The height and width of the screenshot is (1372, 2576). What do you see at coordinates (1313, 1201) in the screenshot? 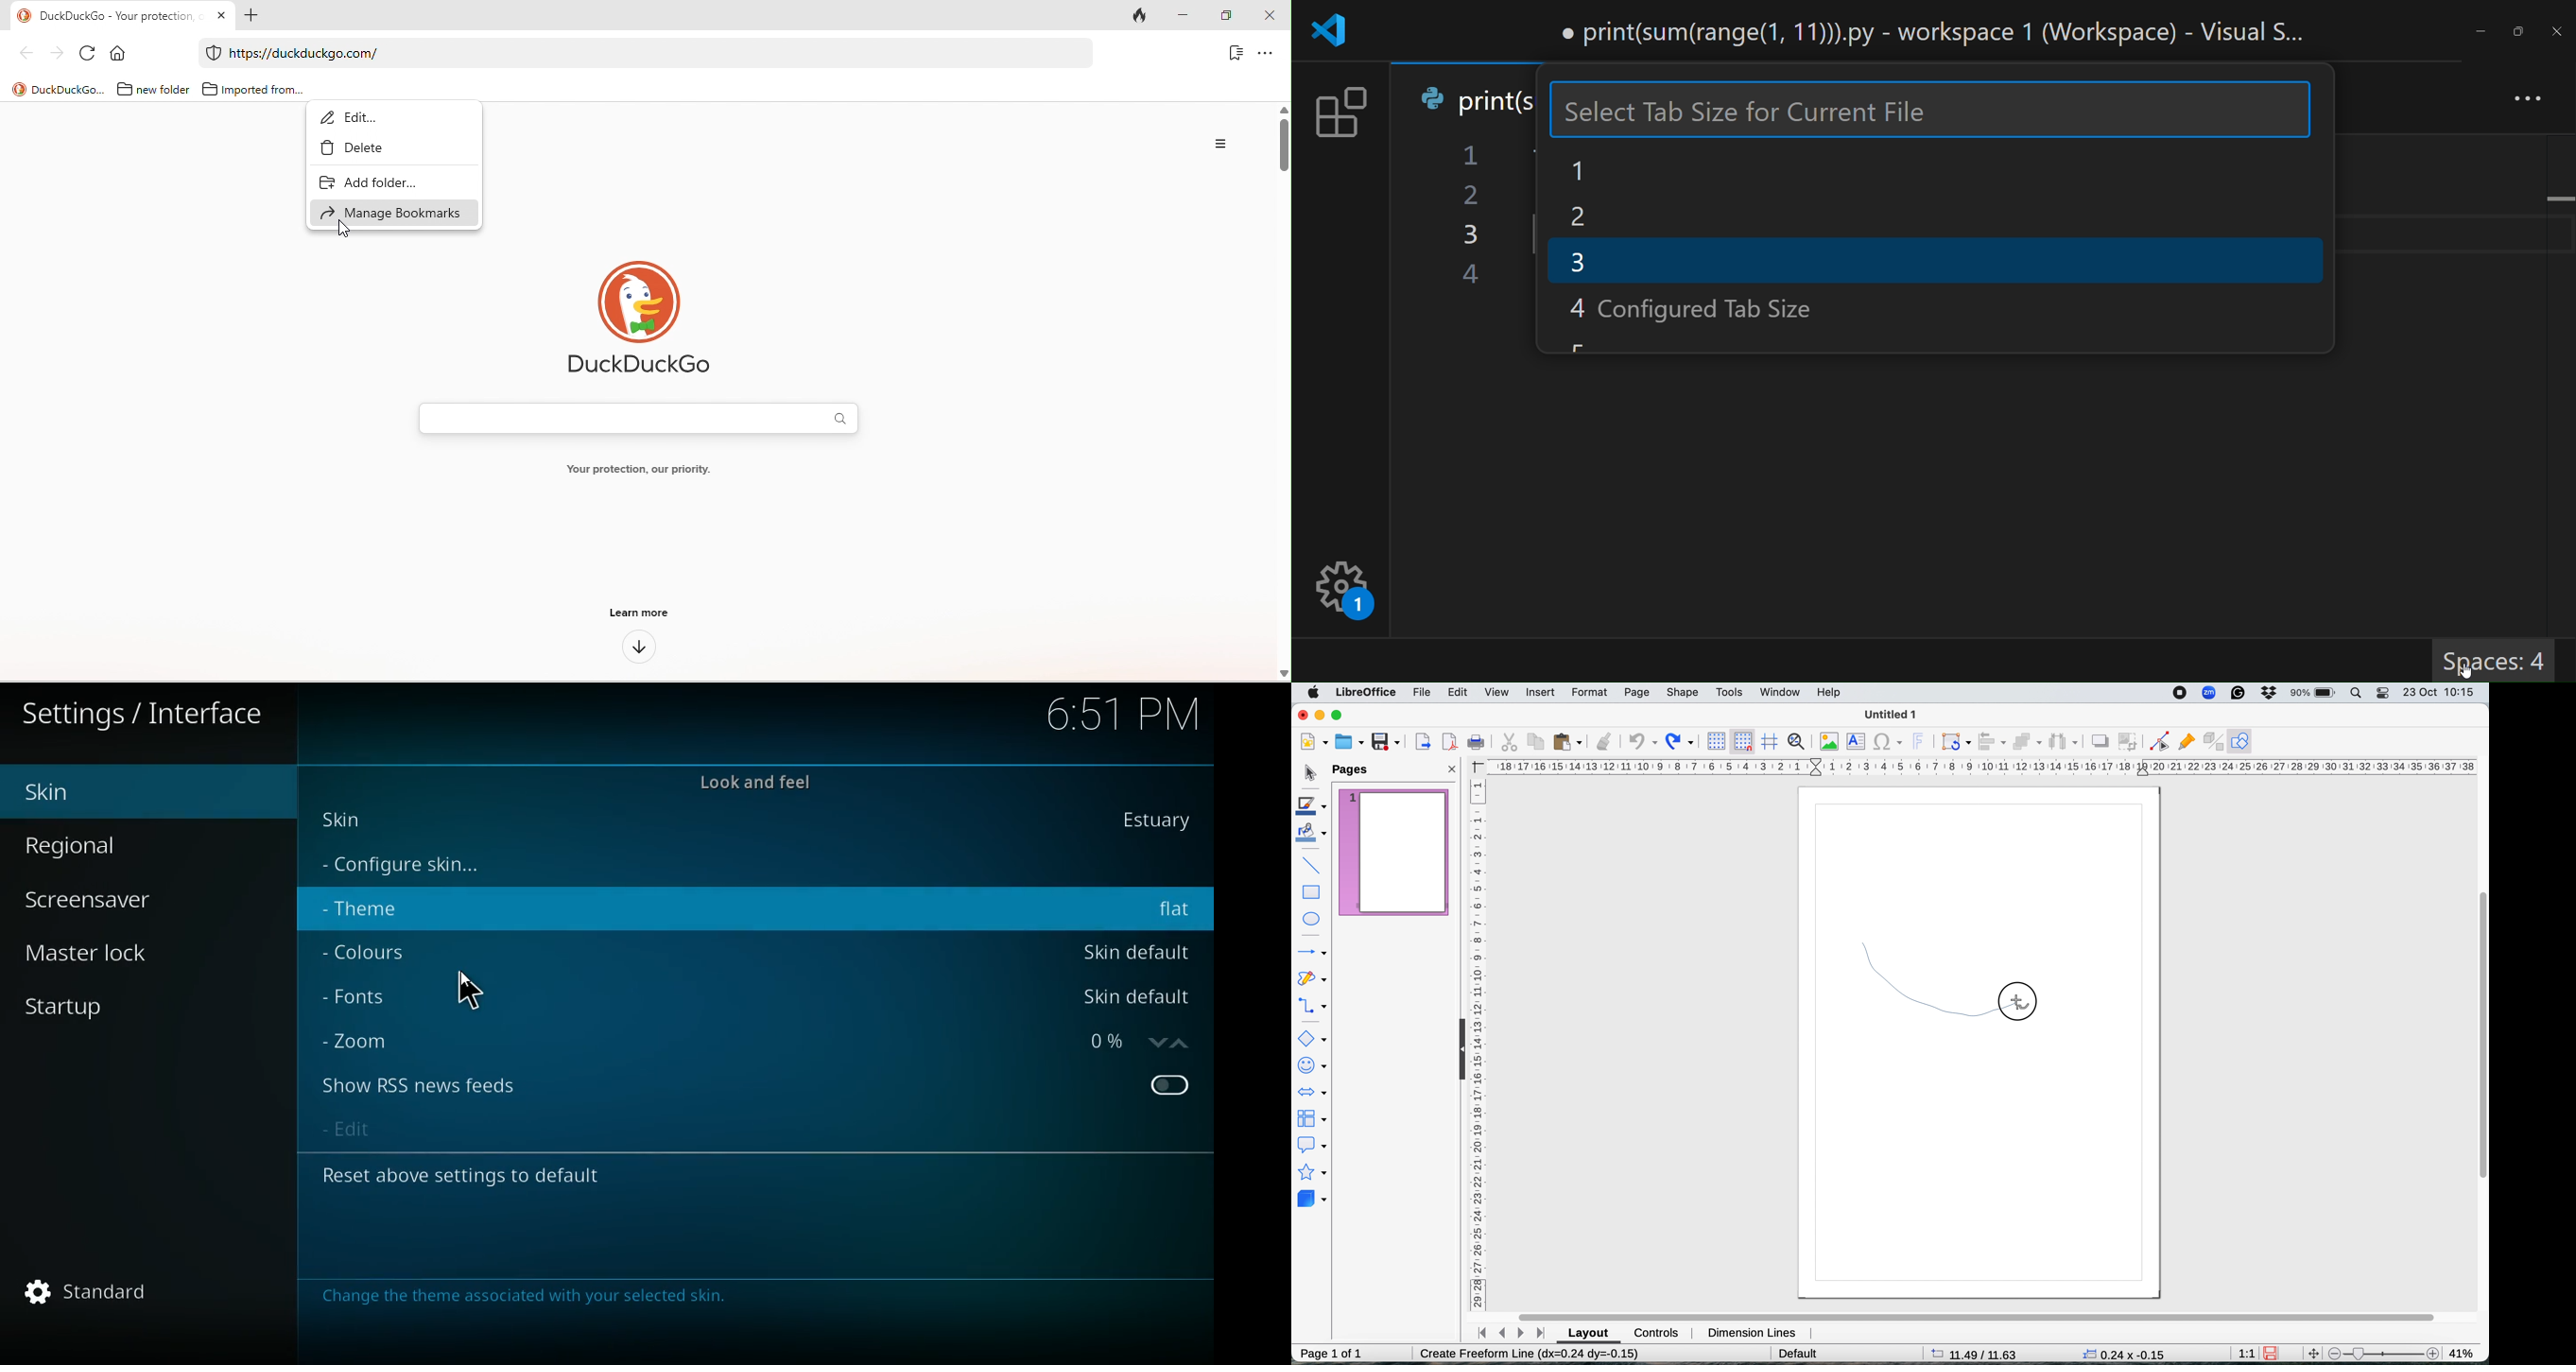
I see `3d objects` at bounding box center [1313, 1201].